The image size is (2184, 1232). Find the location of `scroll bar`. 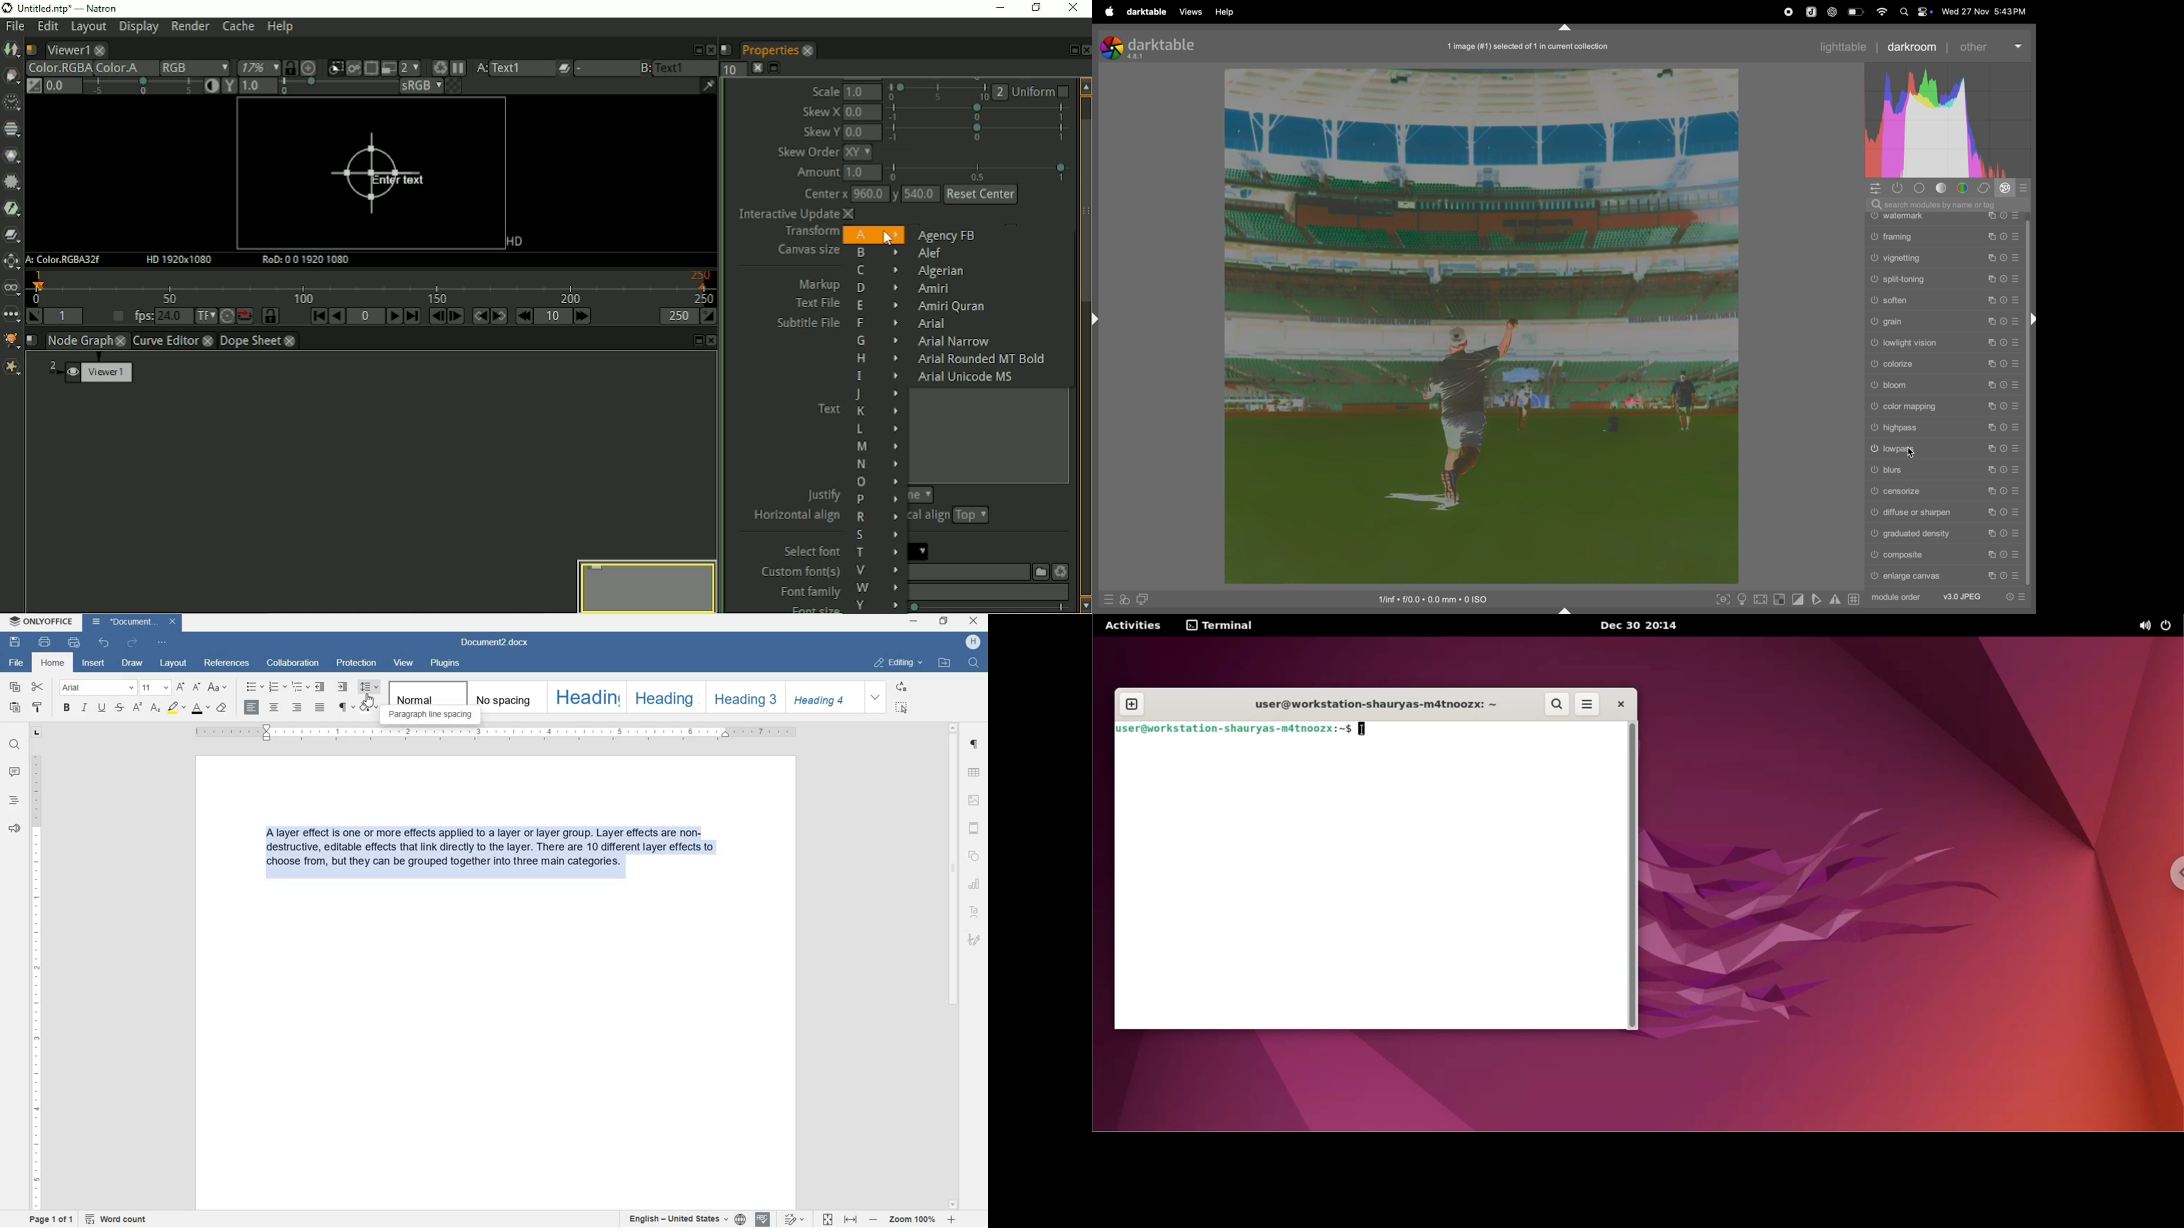

scroll bar is located at coordinates (2028, 462).